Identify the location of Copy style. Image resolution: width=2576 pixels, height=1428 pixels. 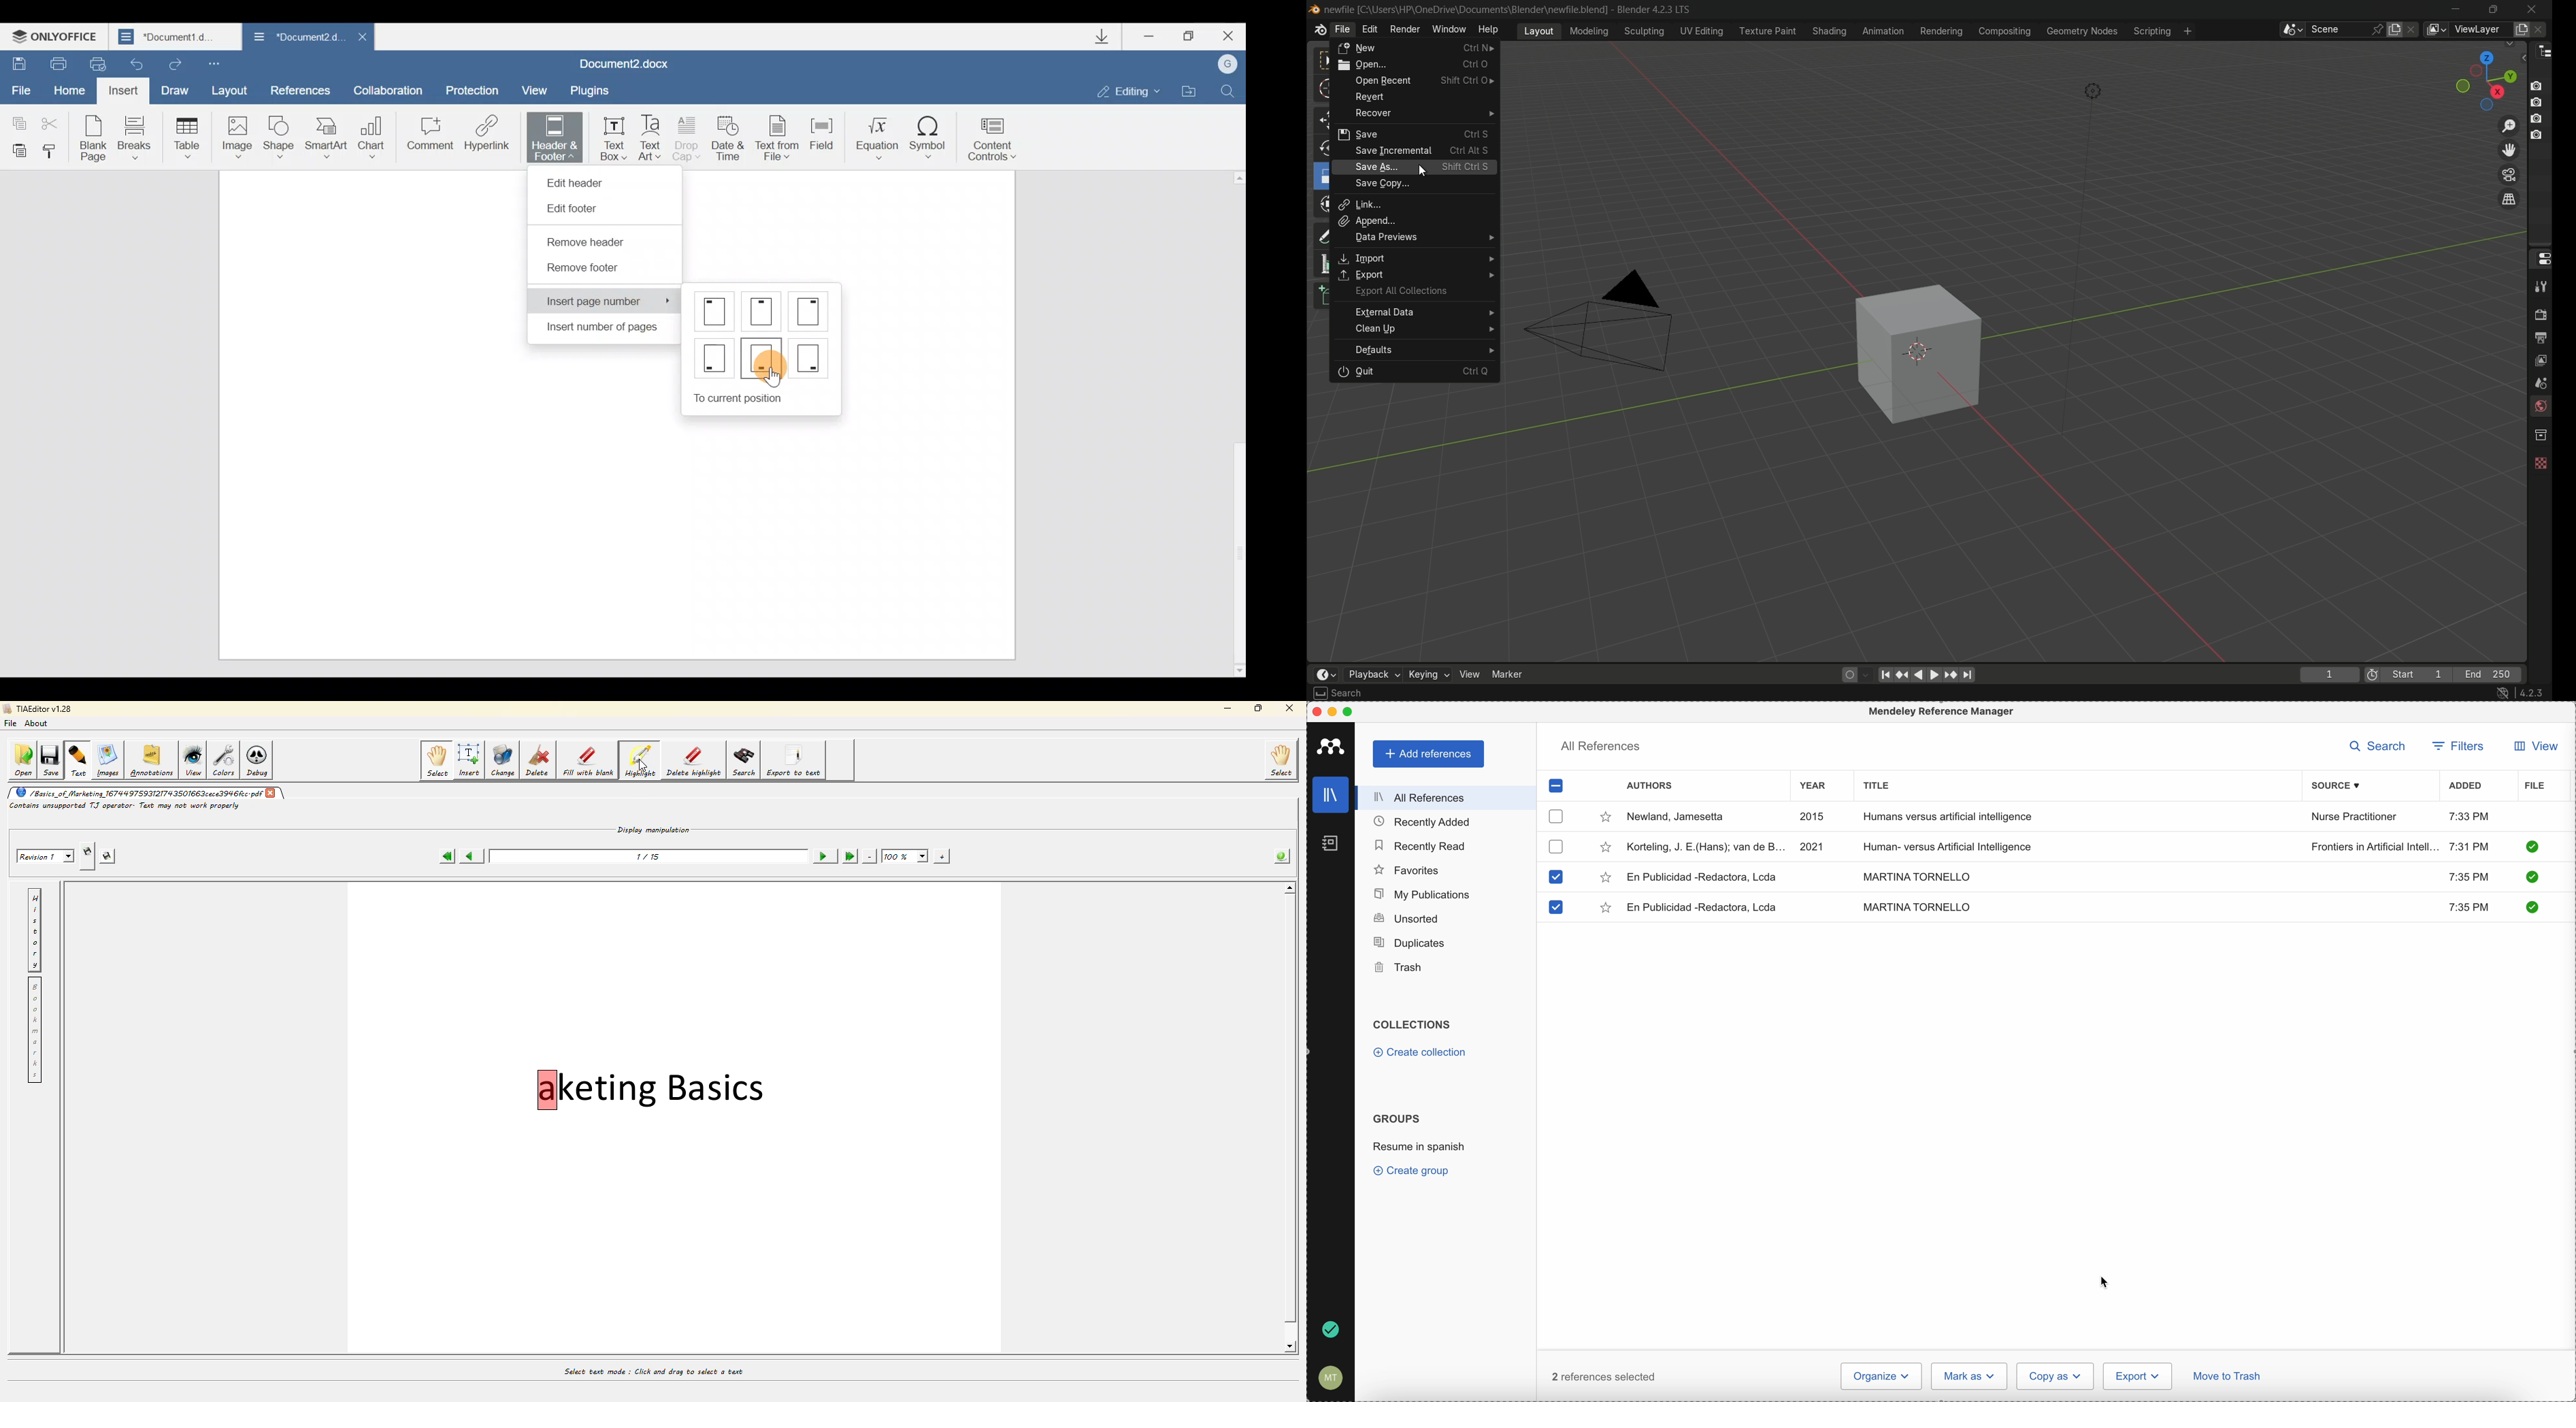
(55, 151).